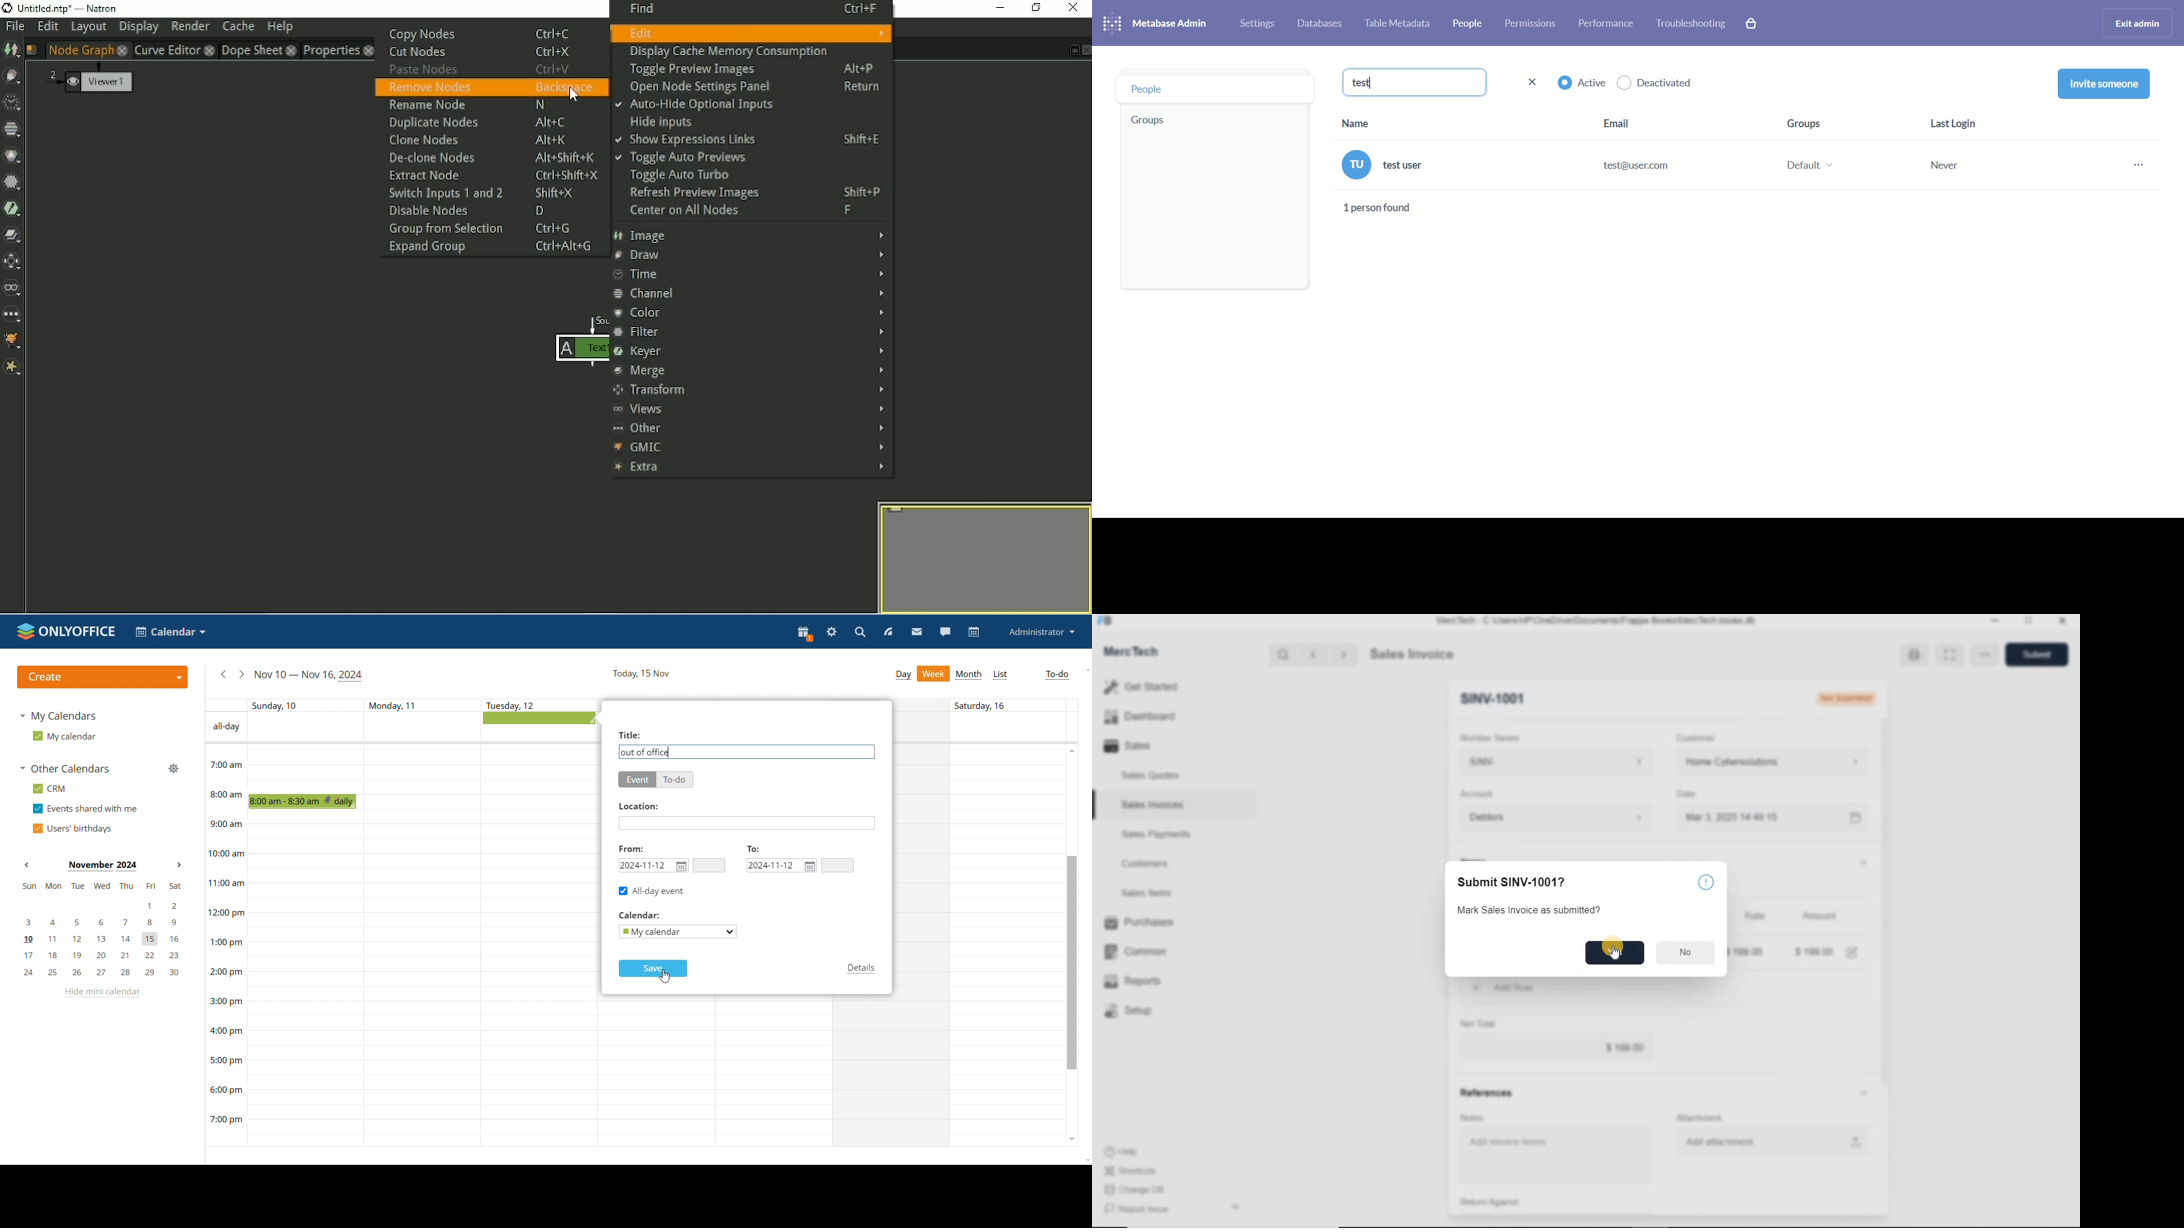 Image resolution: width=2184 pixels, height=1232 pixels. I want to click on hide mini calendar, so click(102, 993).